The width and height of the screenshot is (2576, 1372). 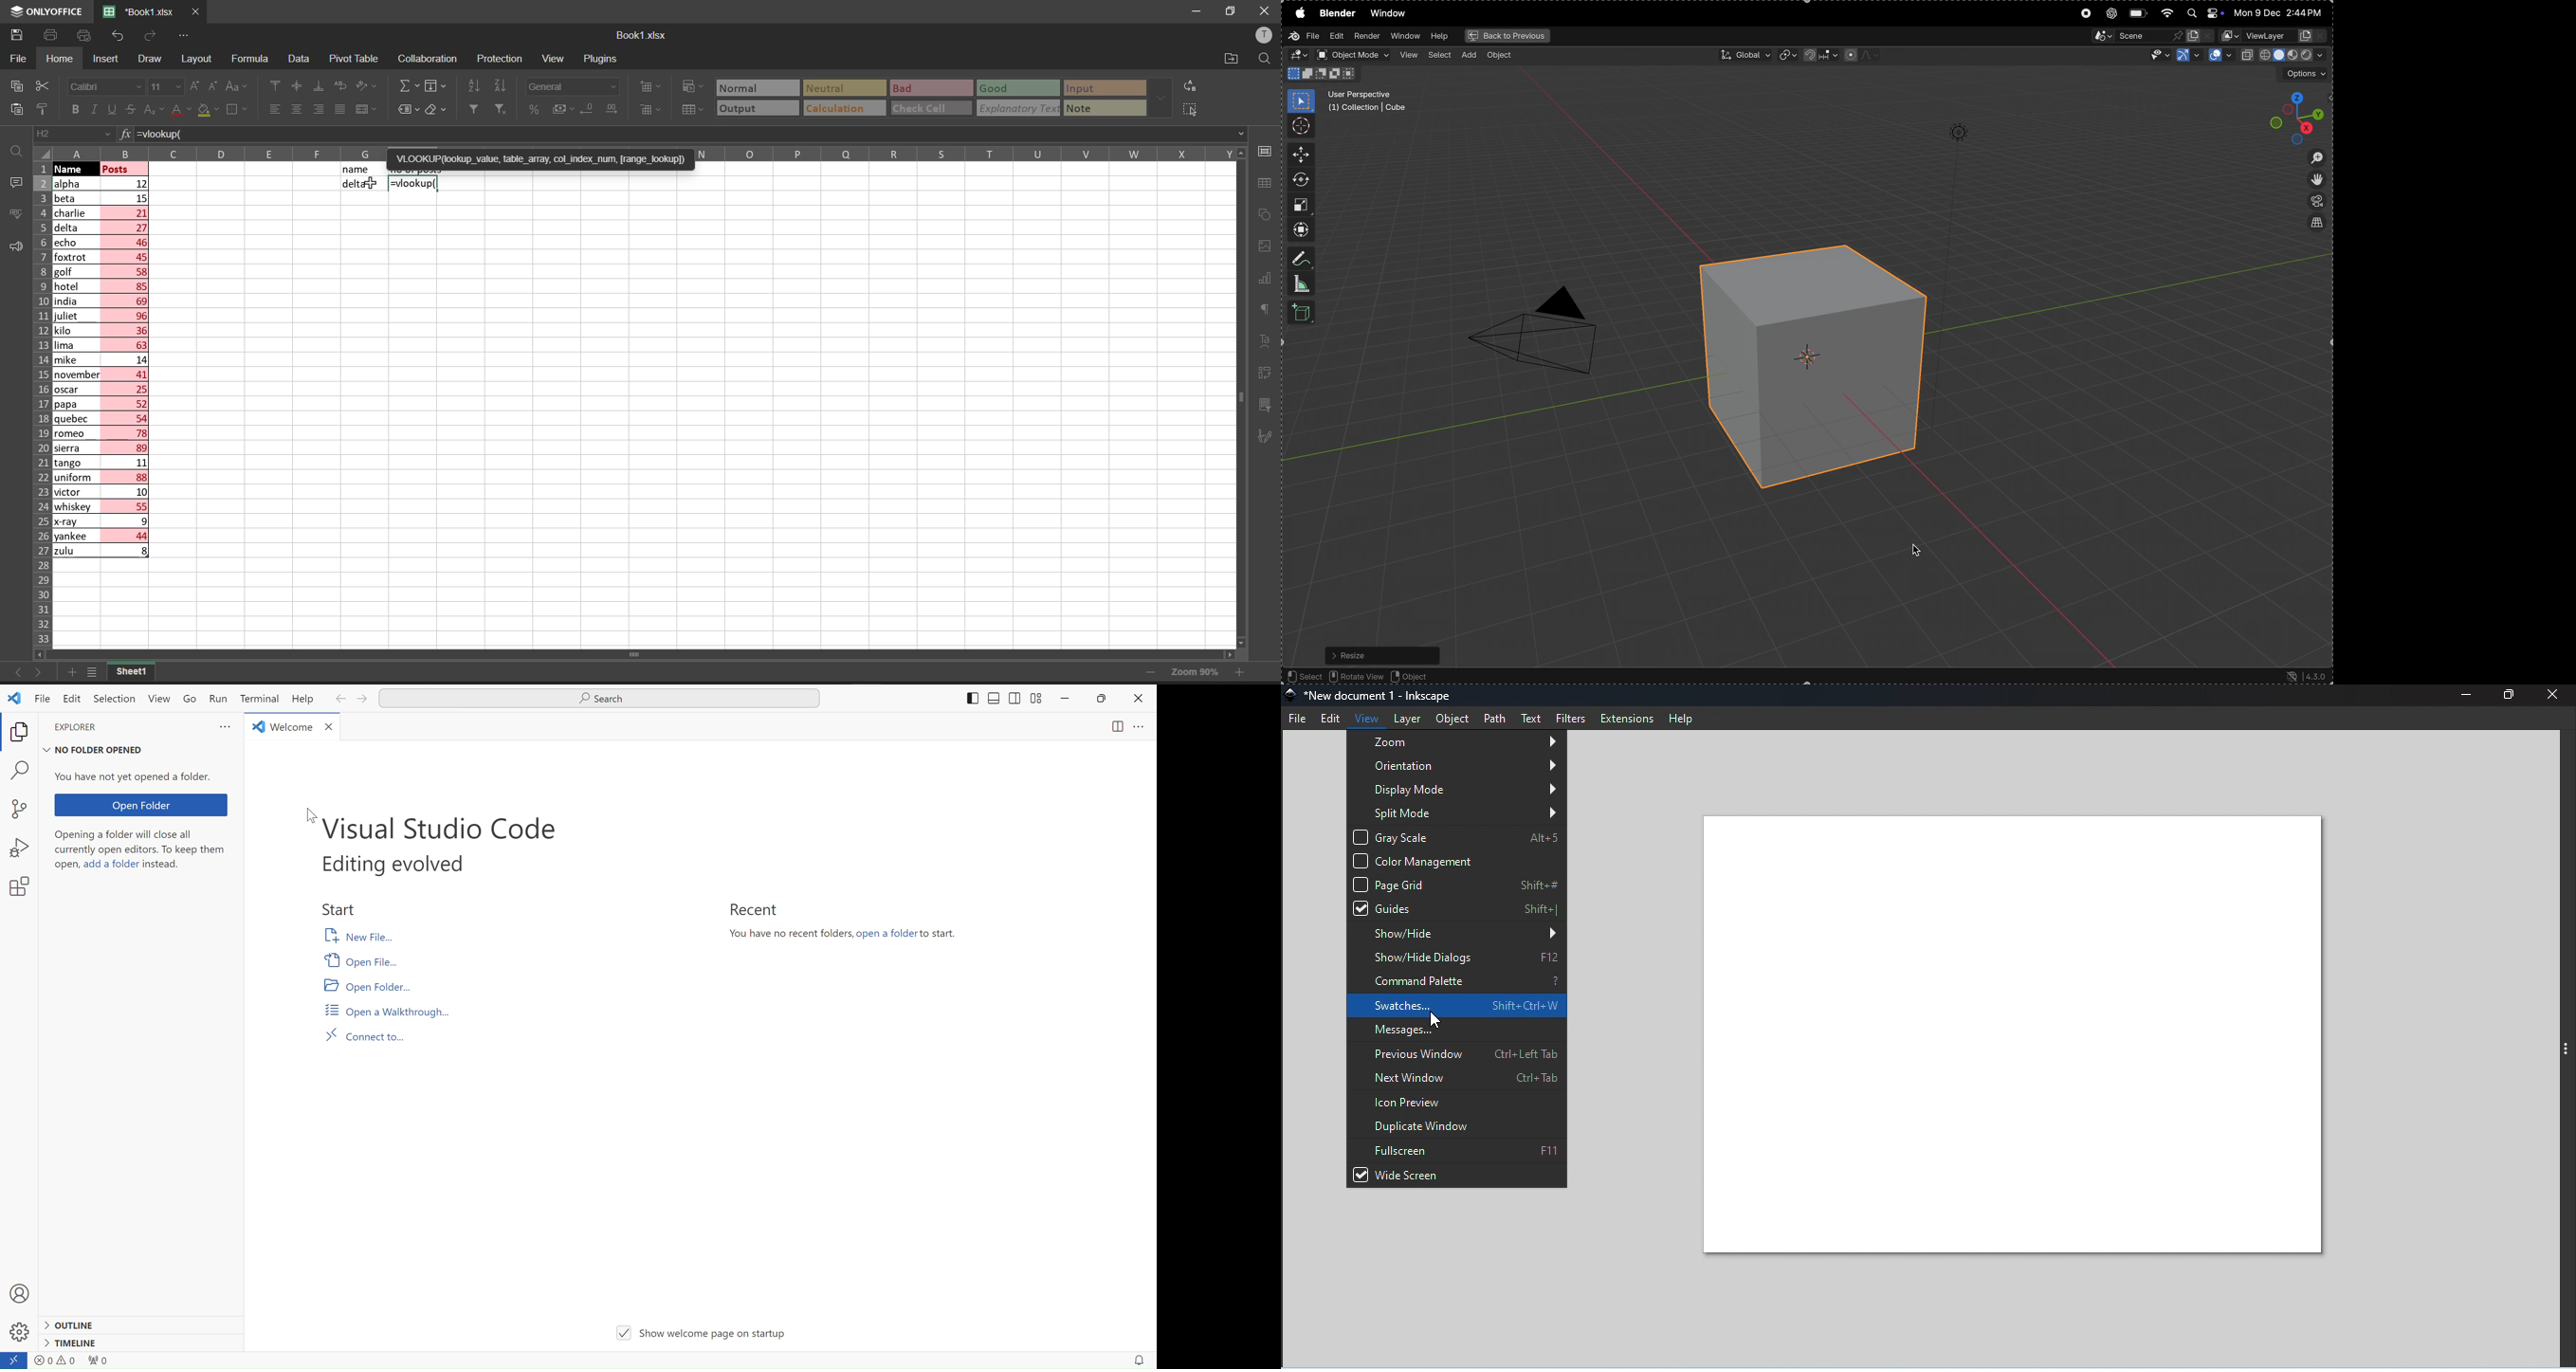 What do you see at coordinates (1499, 719) in the screenshot?
I see `Path` at bounding box center [1499, 719].